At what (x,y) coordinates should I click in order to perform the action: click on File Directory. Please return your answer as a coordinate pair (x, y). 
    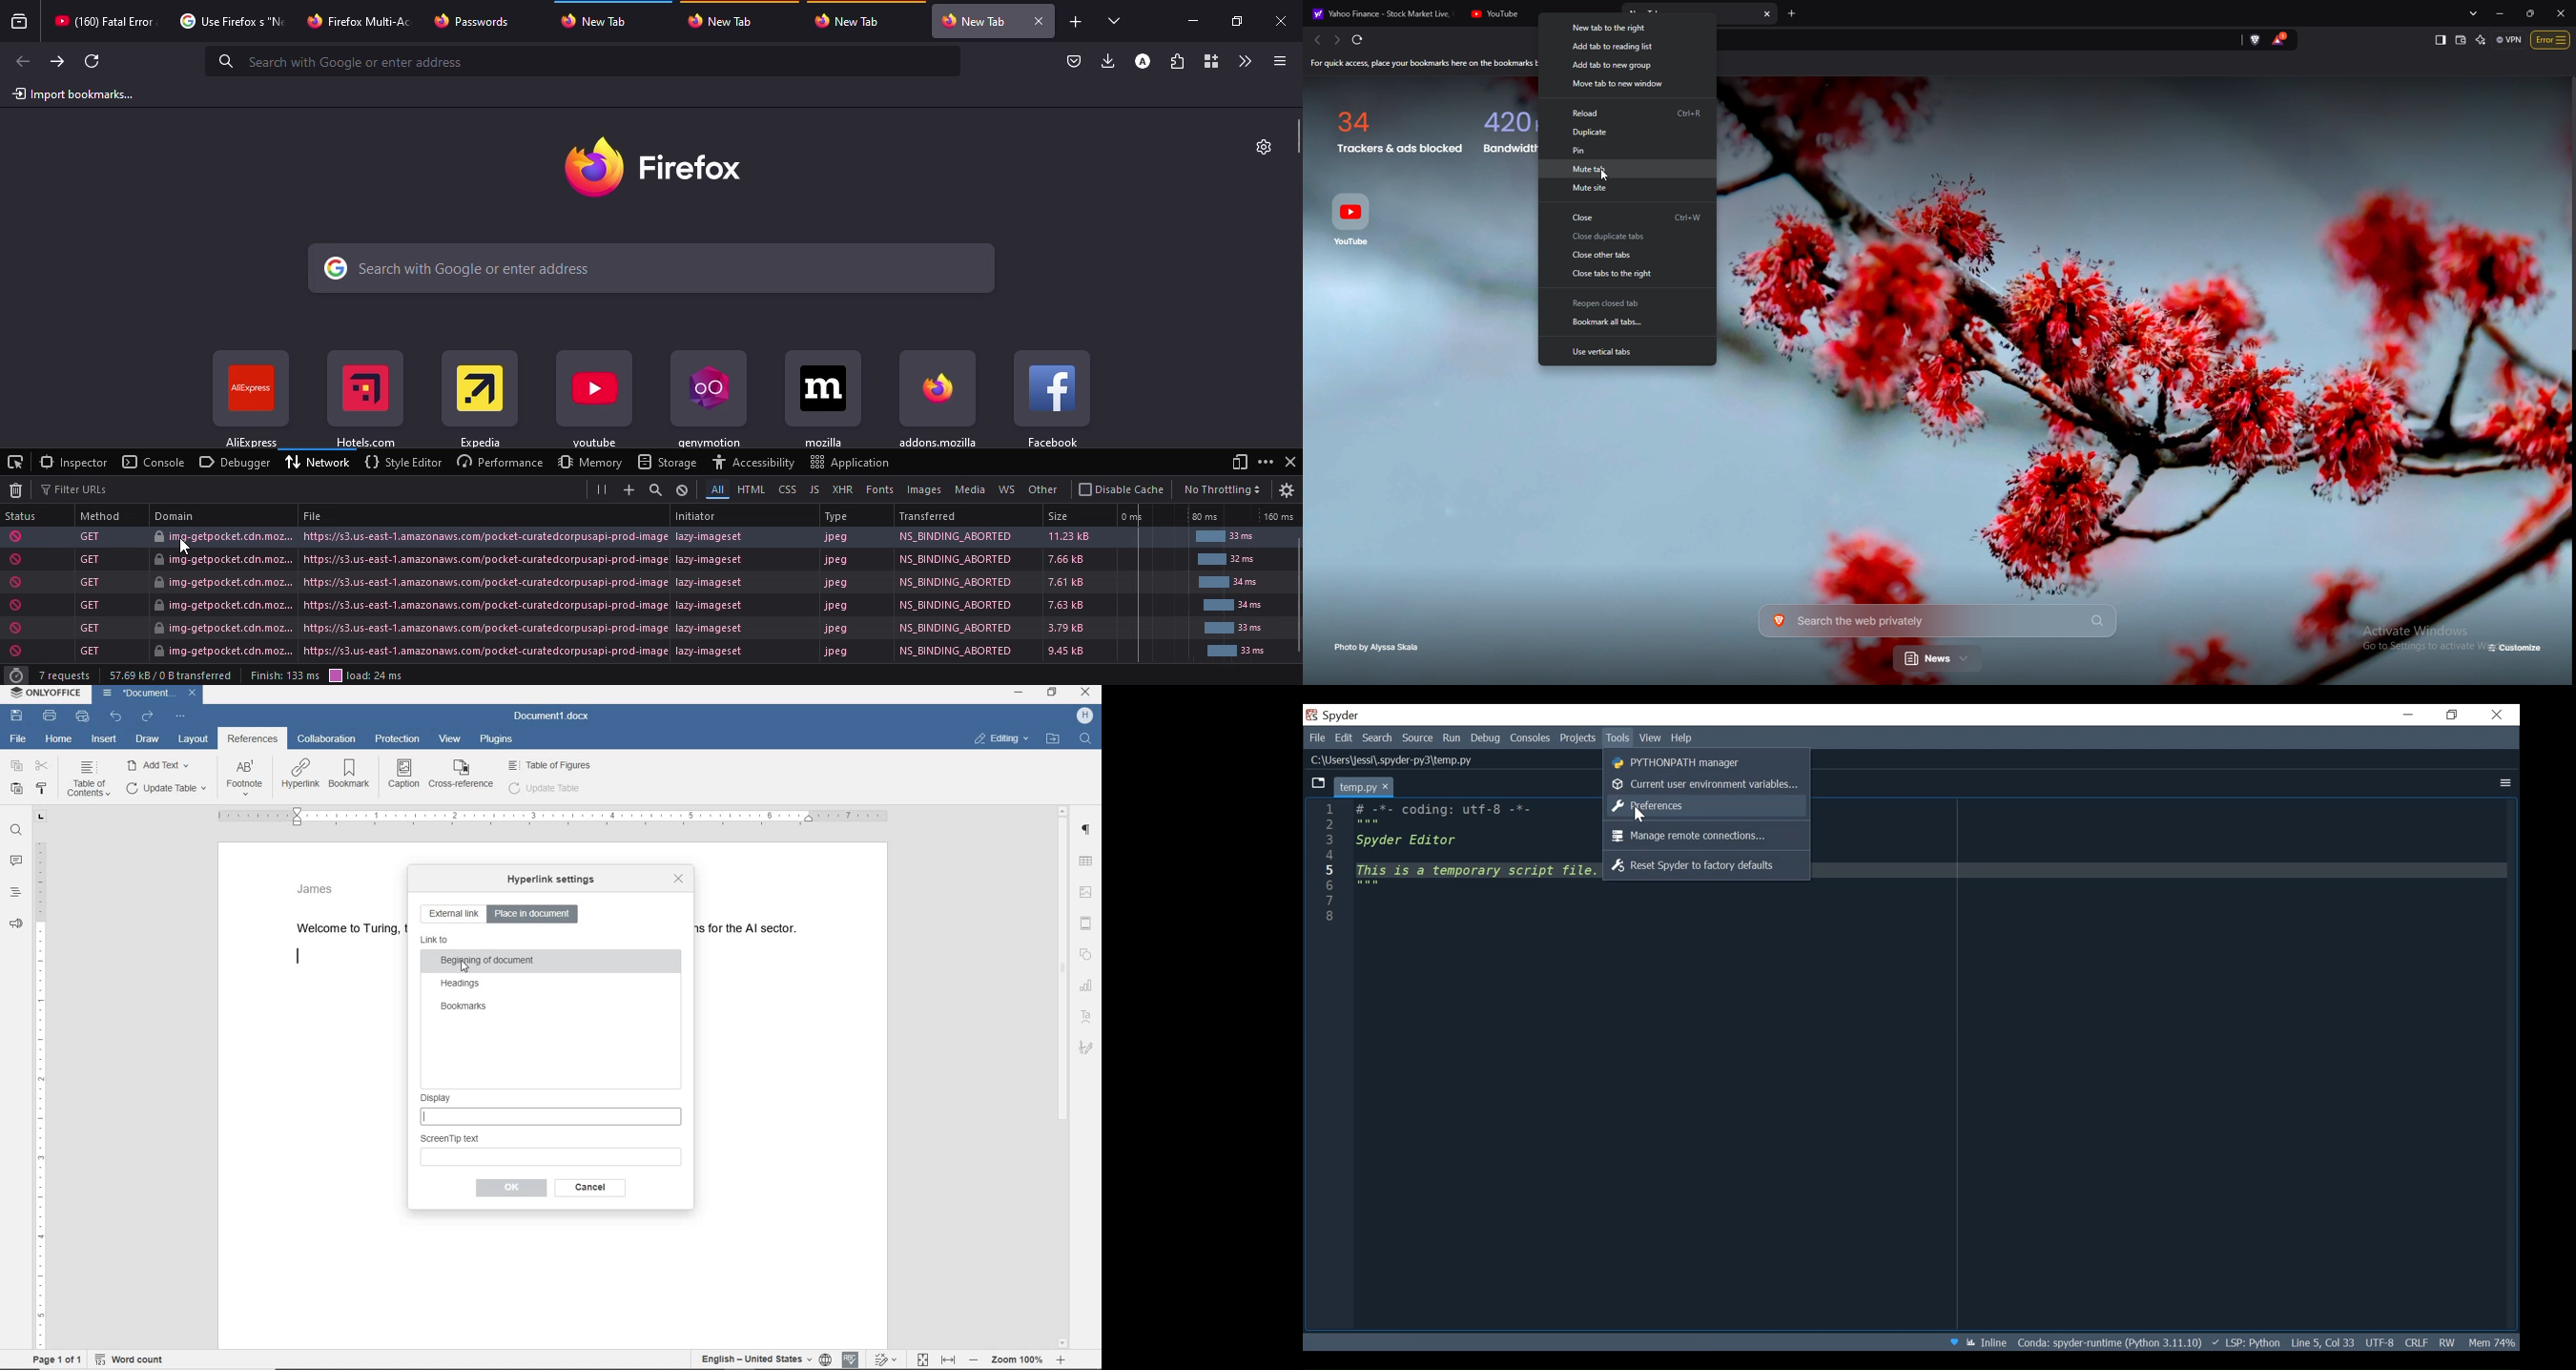
    Looking at the image, I should click on (2108, 1341).